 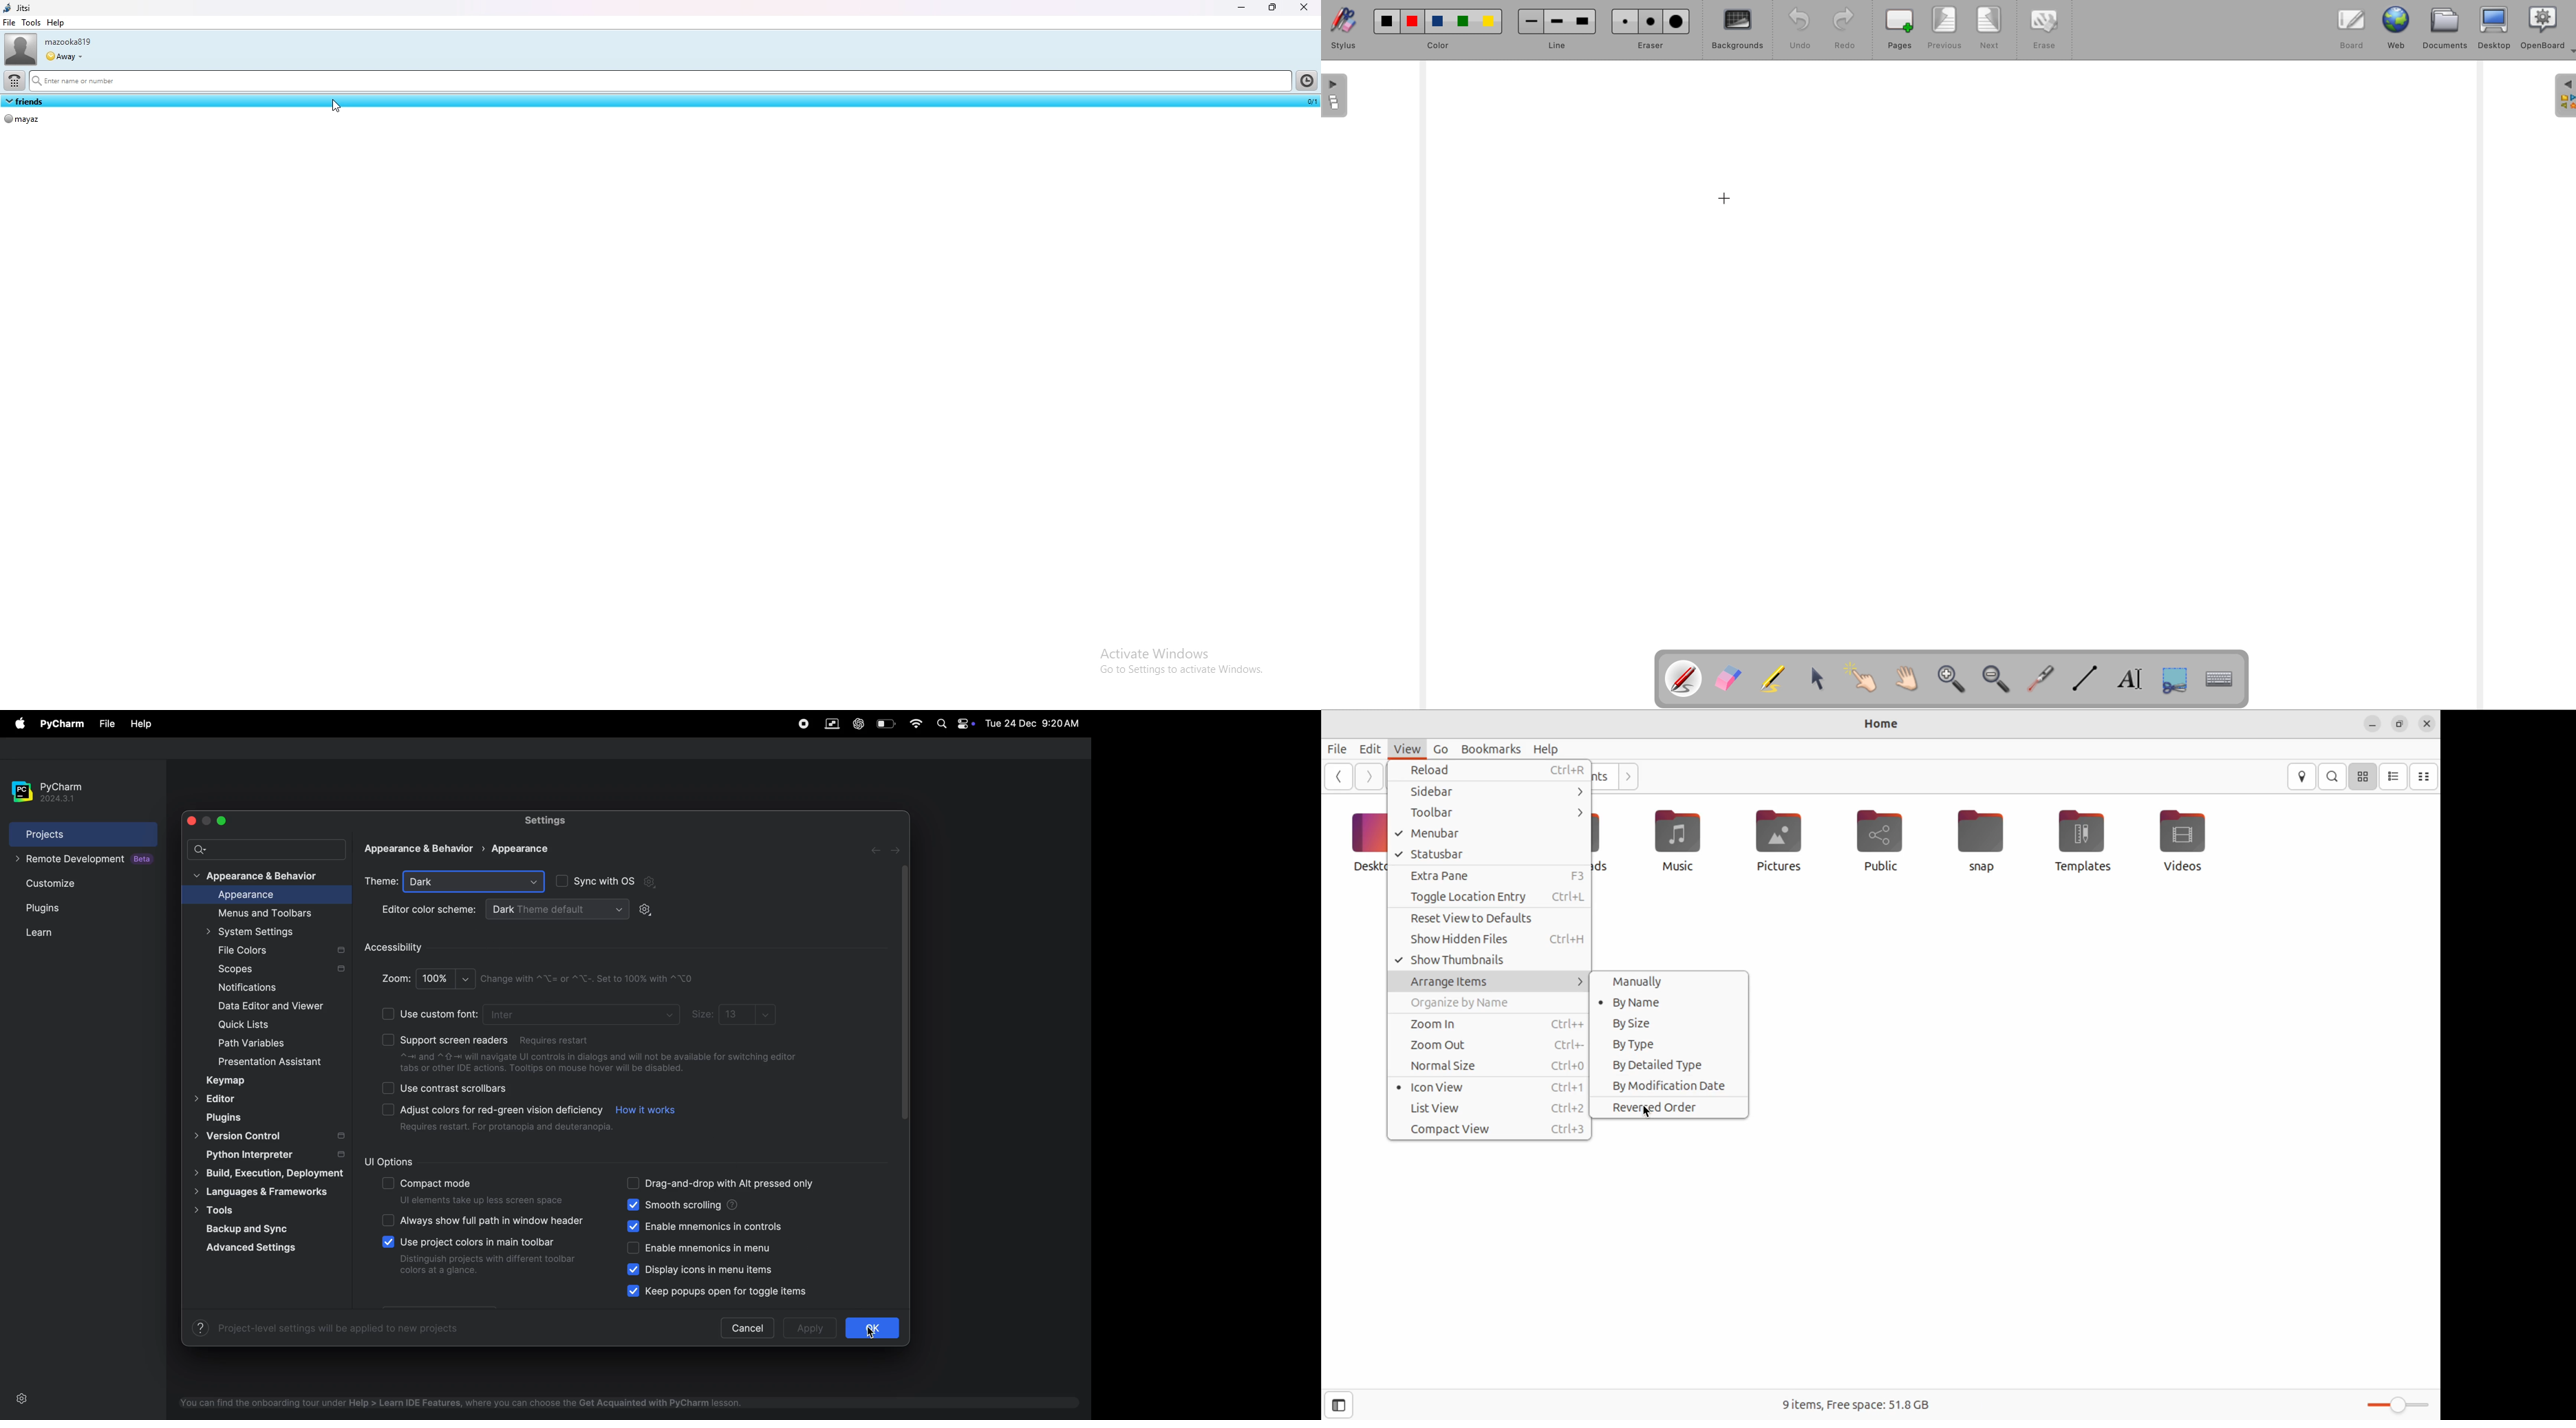 I want to click on interact with items, so click(x=1861, y=679).